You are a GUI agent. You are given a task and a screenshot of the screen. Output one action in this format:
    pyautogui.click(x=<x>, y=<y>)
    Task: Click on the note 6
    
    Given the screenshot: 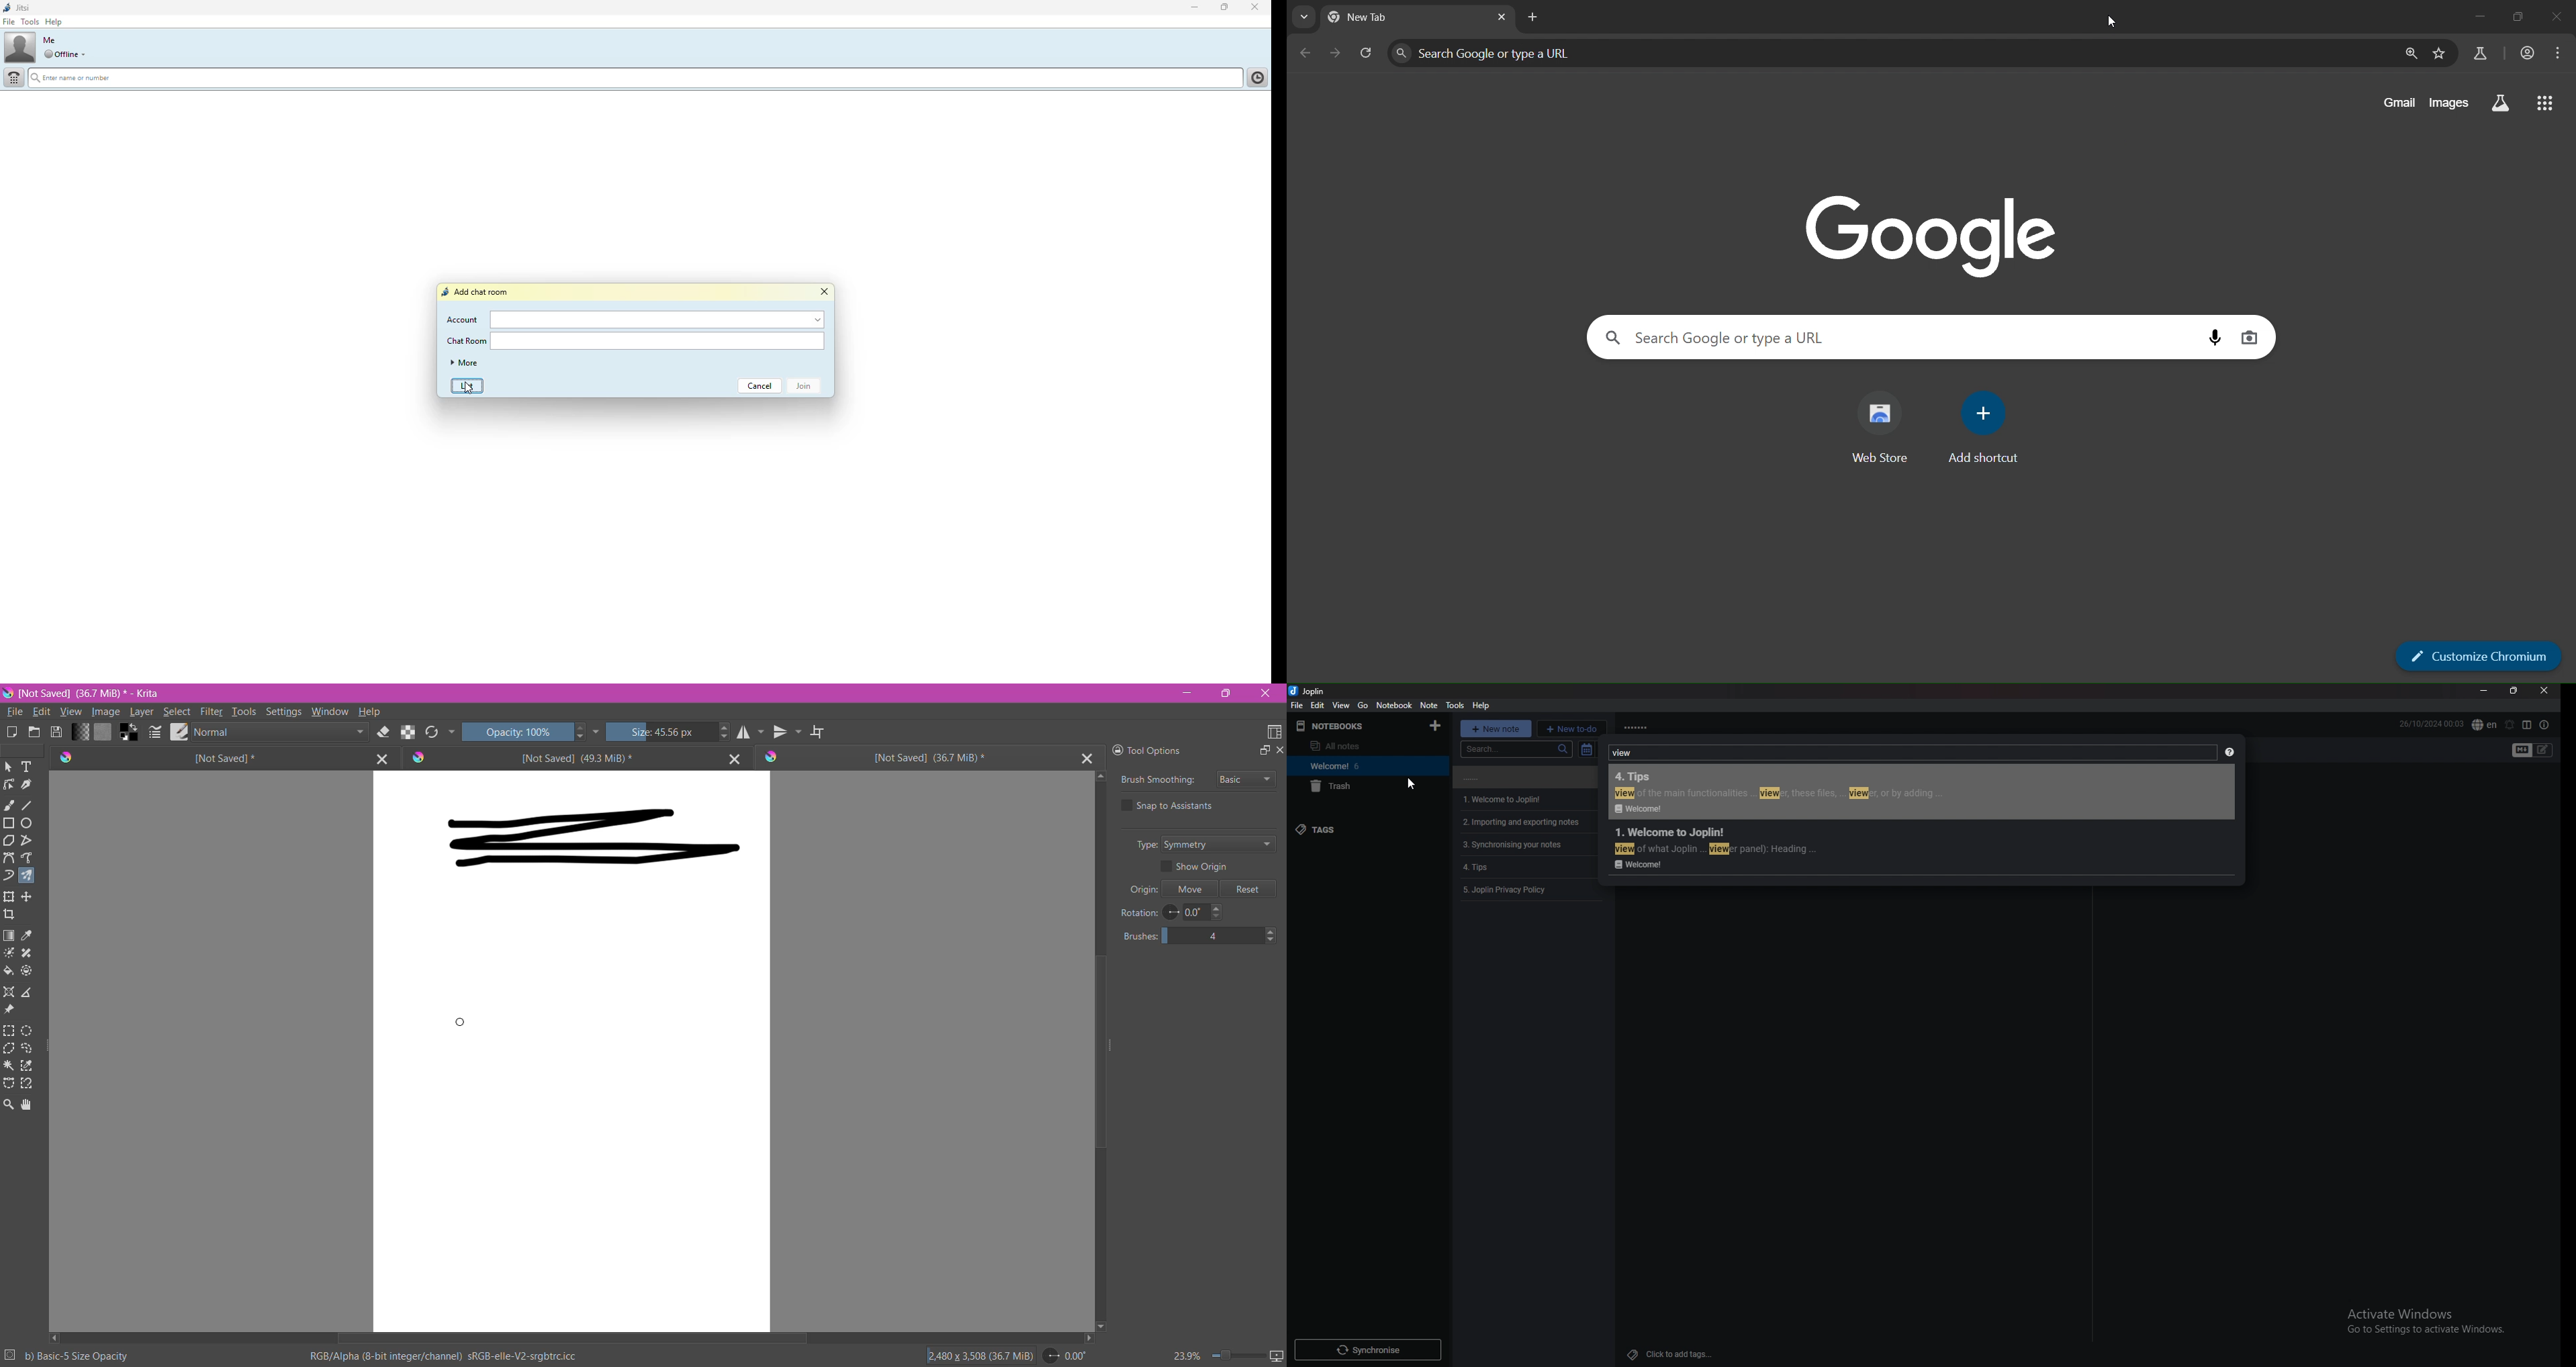 What is the action you would take?
    pyautogui.click(x=1528, y=889)
    